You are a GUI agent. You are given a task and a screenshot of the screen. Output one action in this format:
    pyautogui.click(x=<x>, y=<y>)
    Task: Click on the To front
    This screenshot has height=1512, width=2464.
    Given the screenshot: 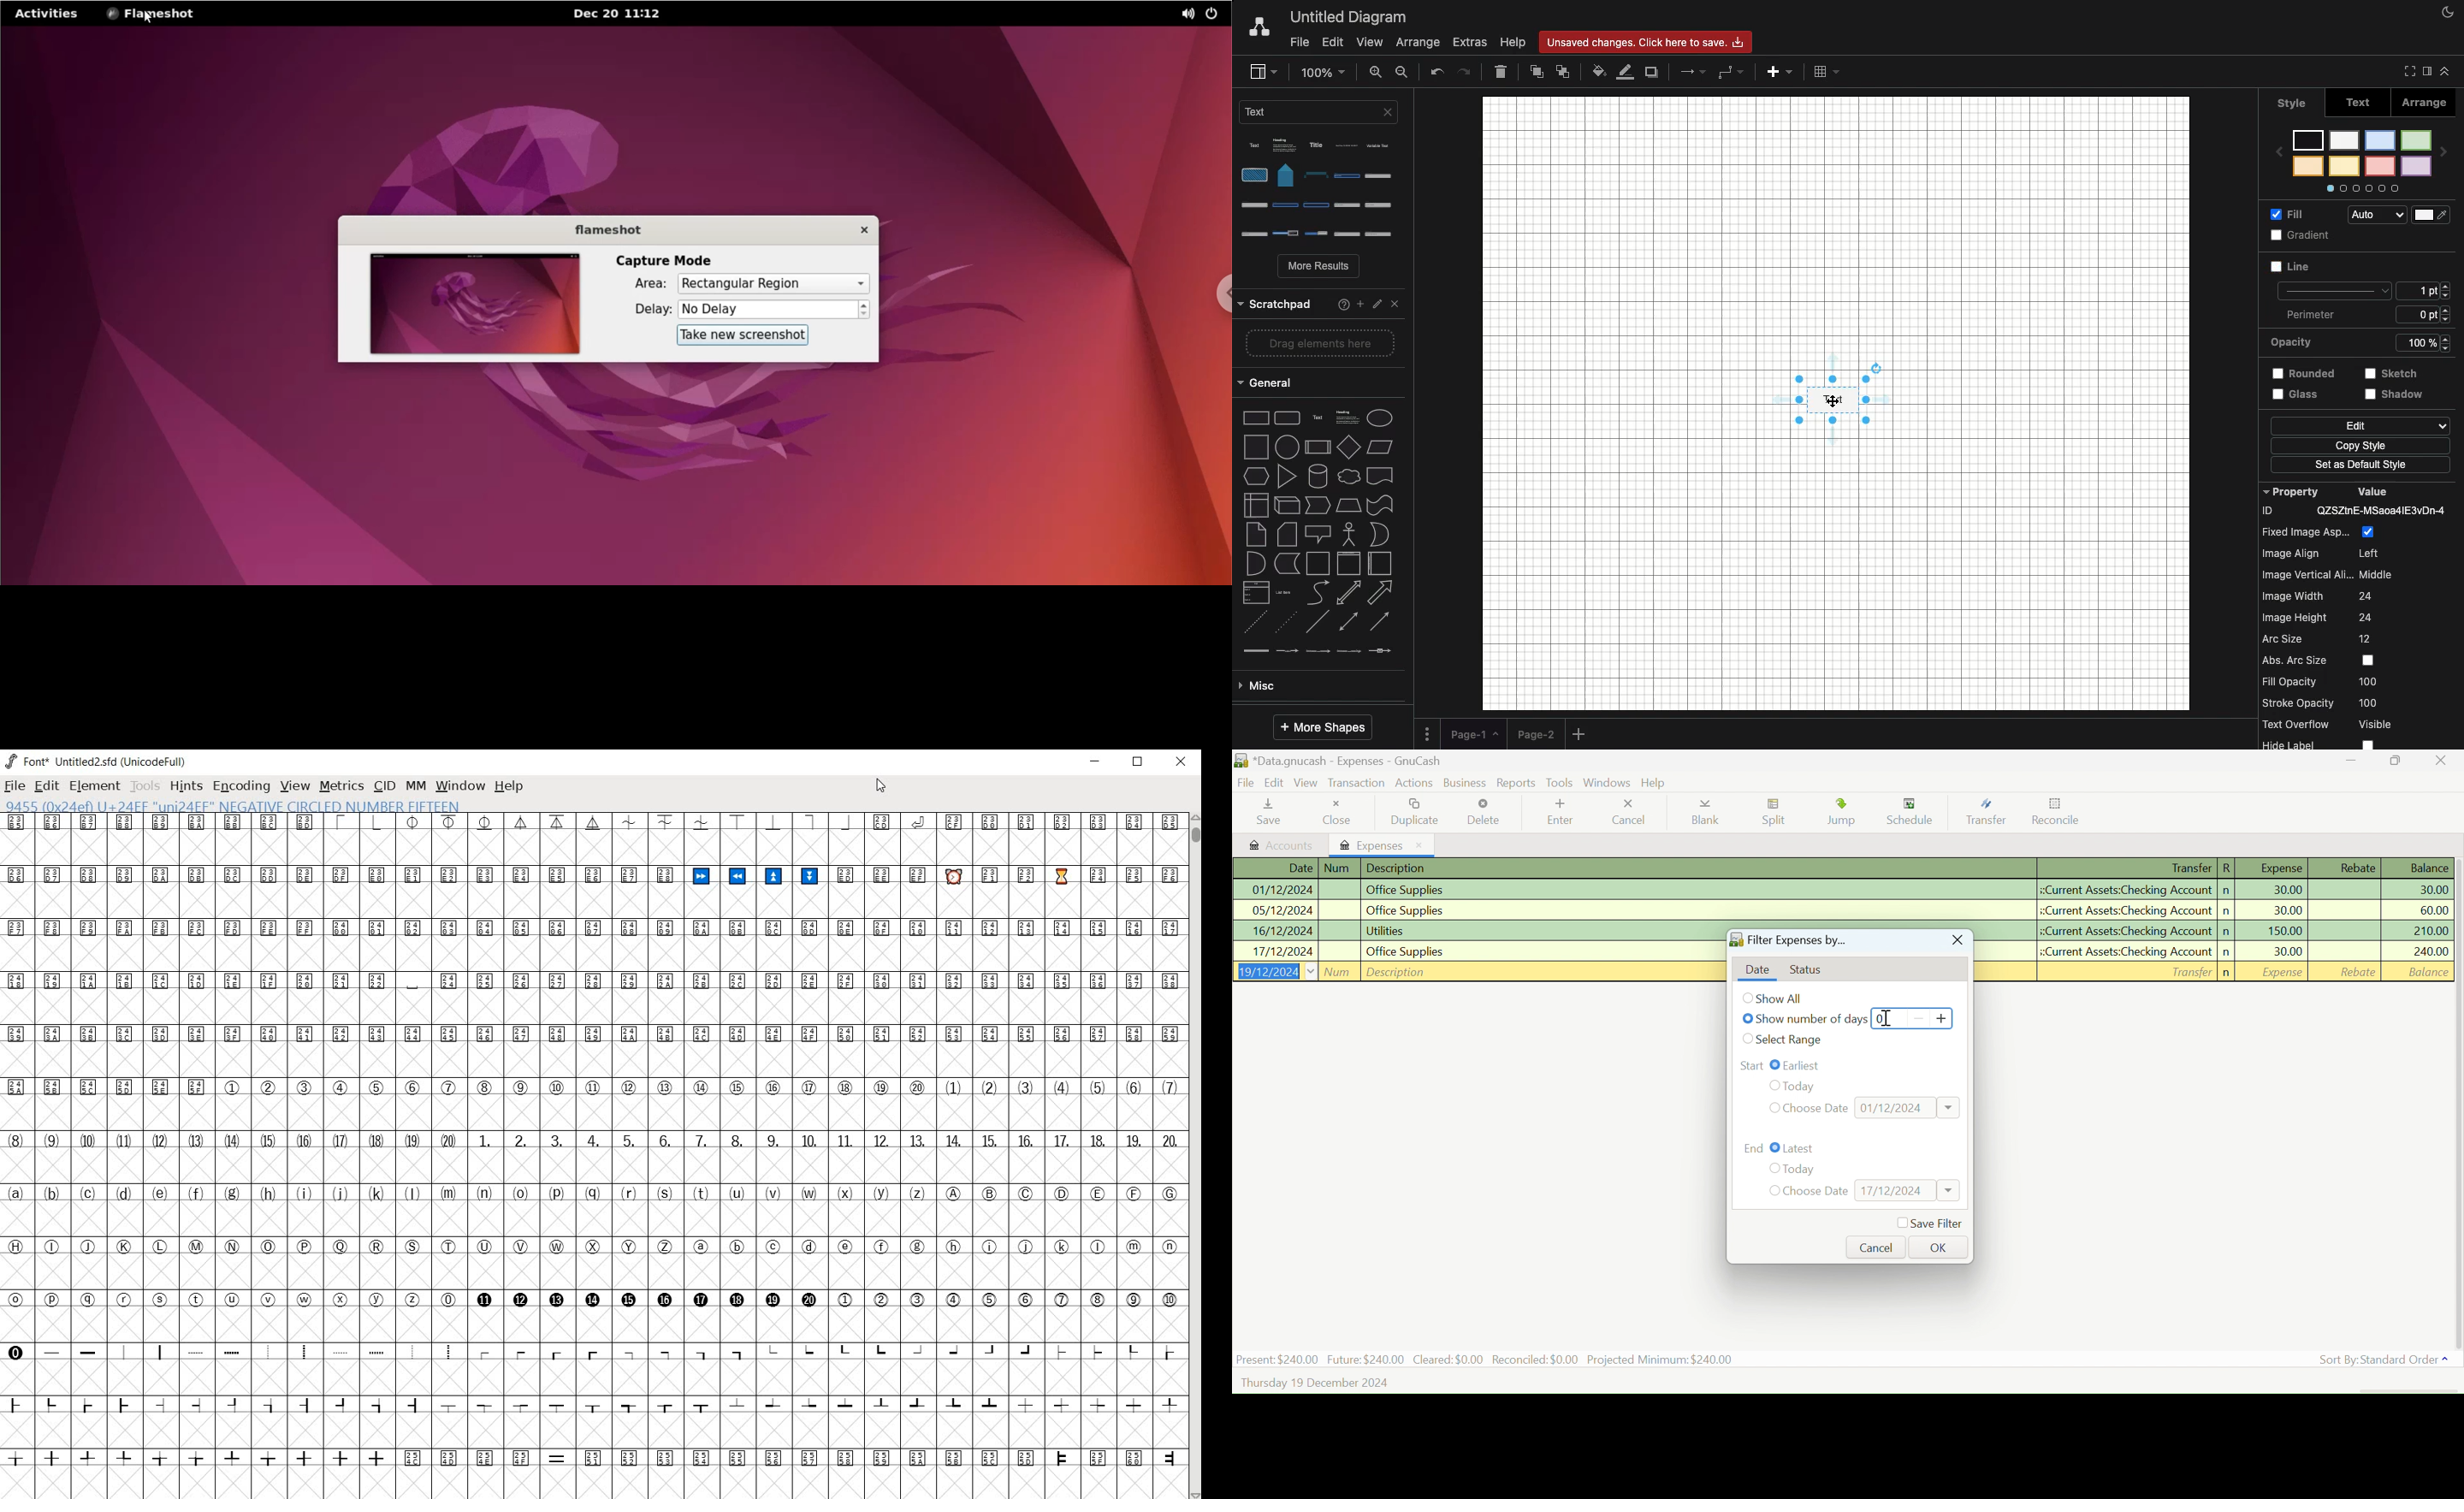 What is the action you would take?
    pyautogui.click(x=1536, y=74)
    